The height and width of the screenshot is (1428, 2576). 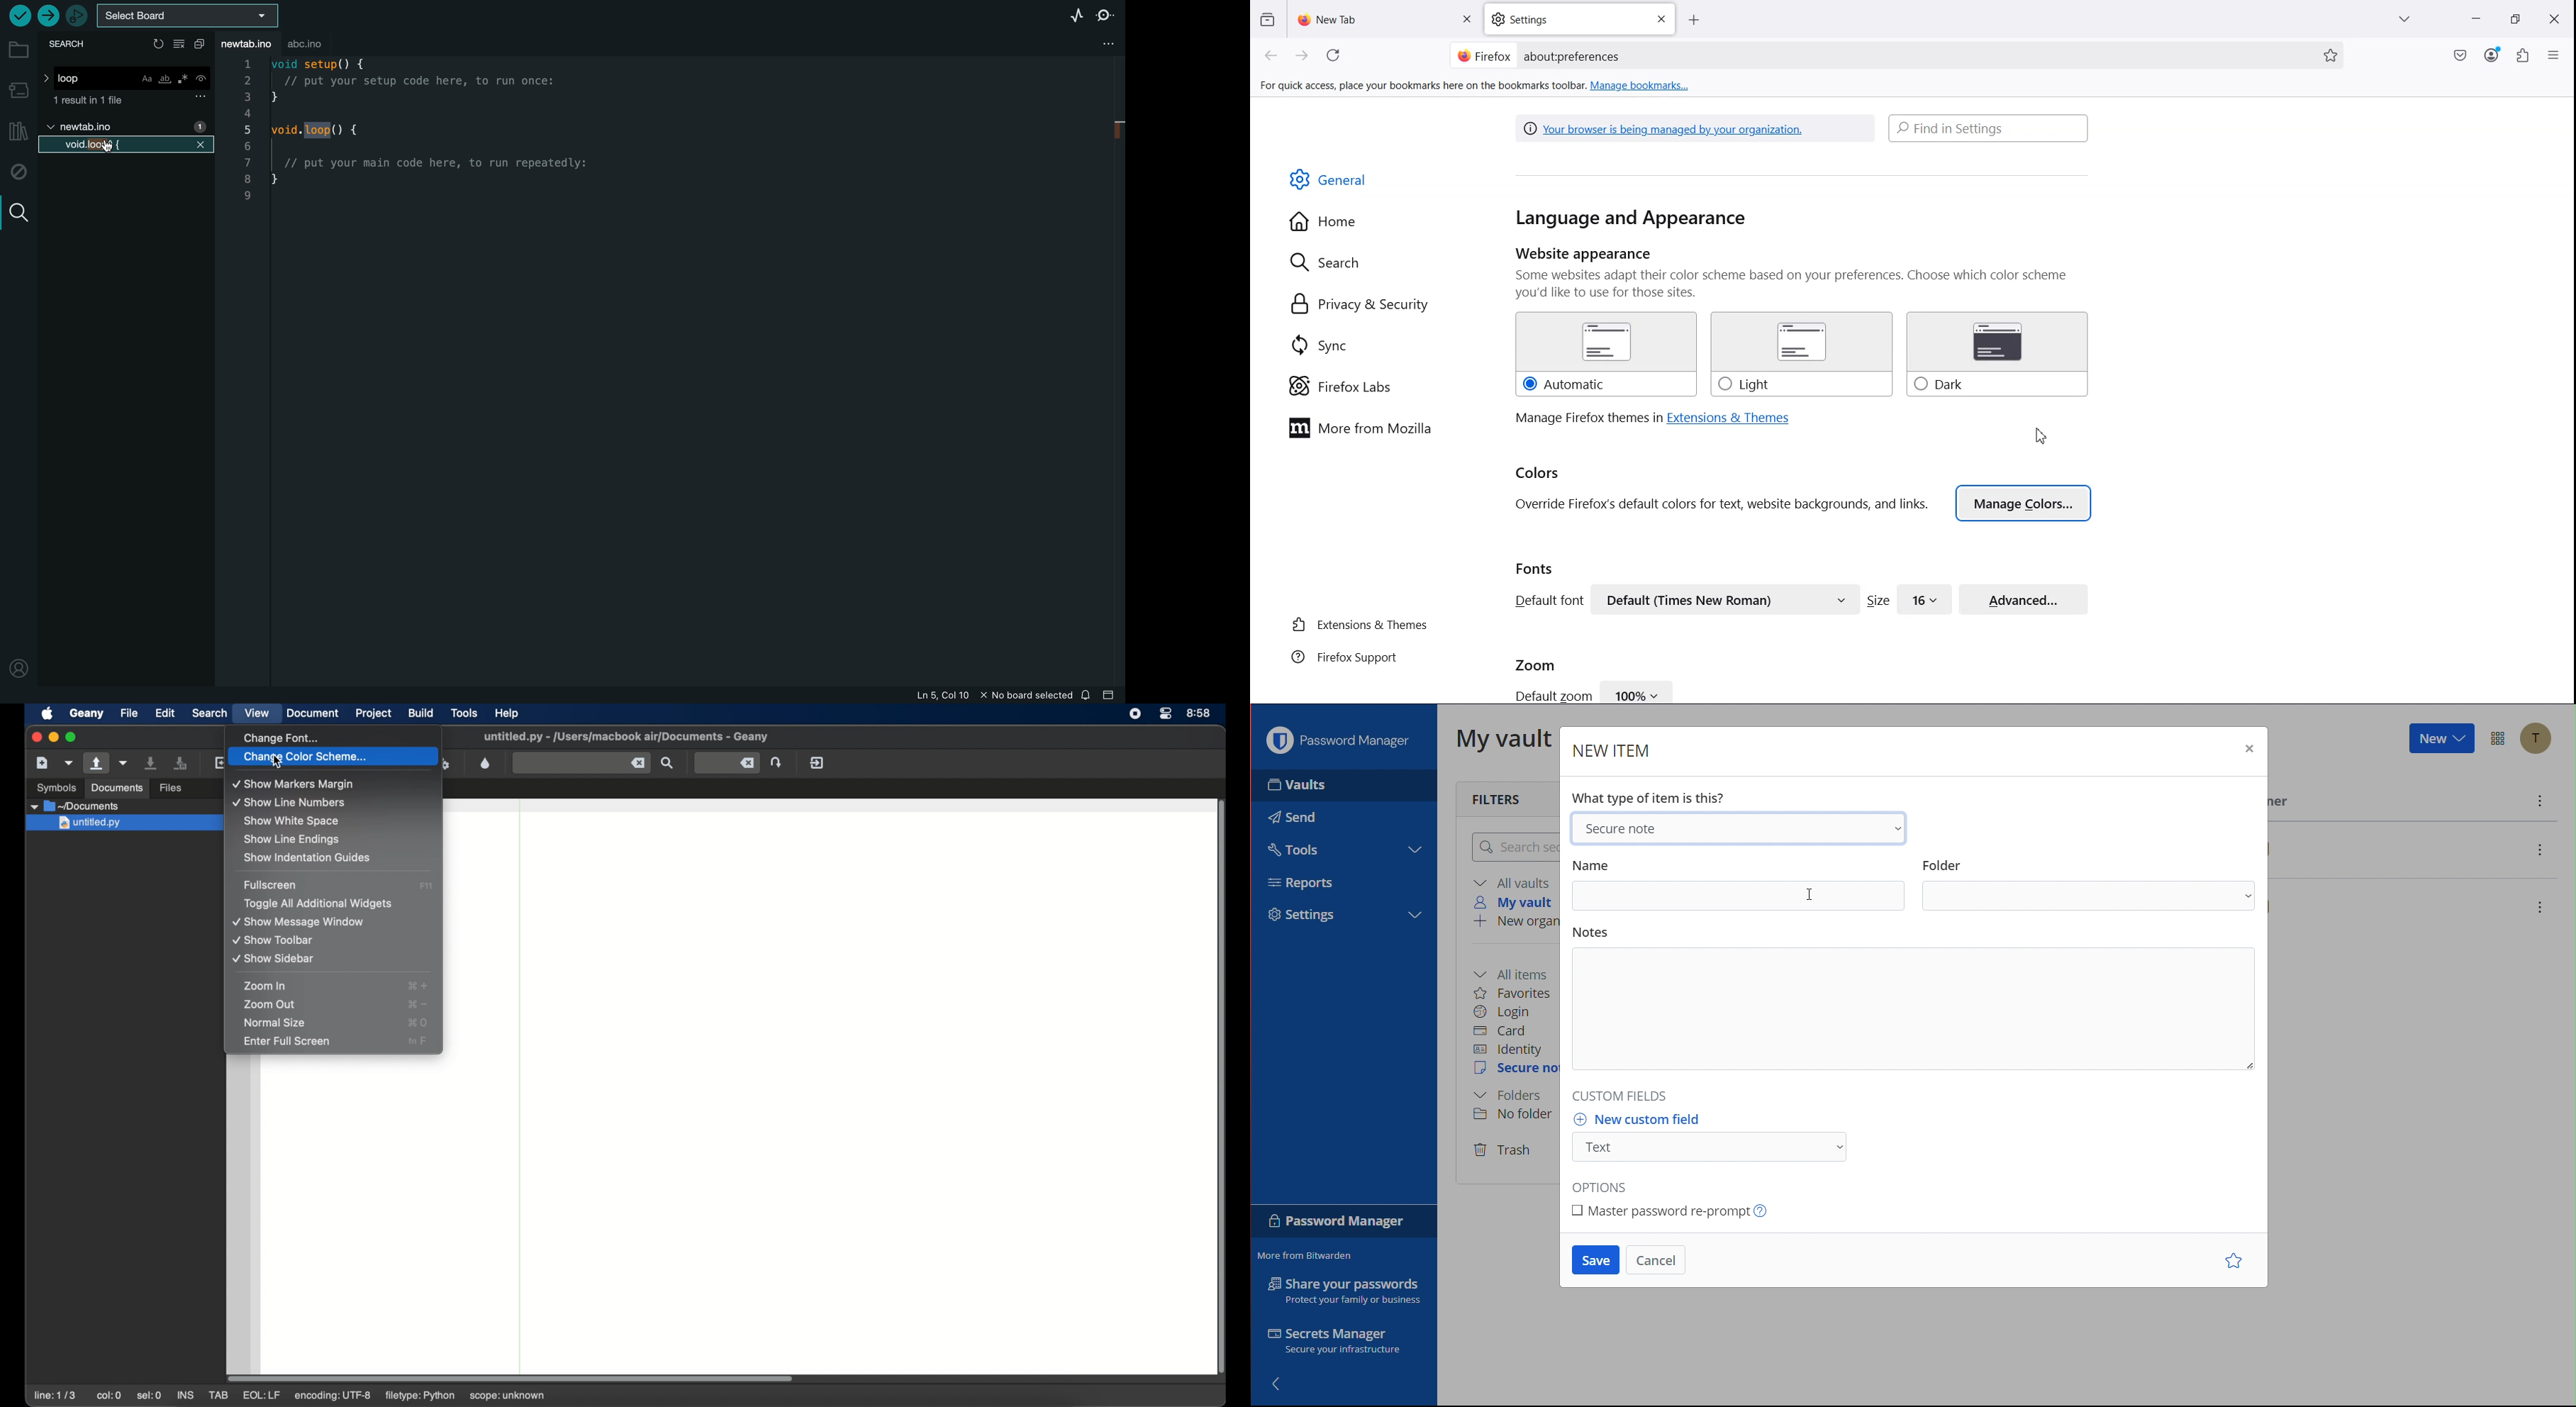 What do you see at coordinates (1298, 850) in the screenshot?
I see `Tools` at bounding box center [1298, 850].